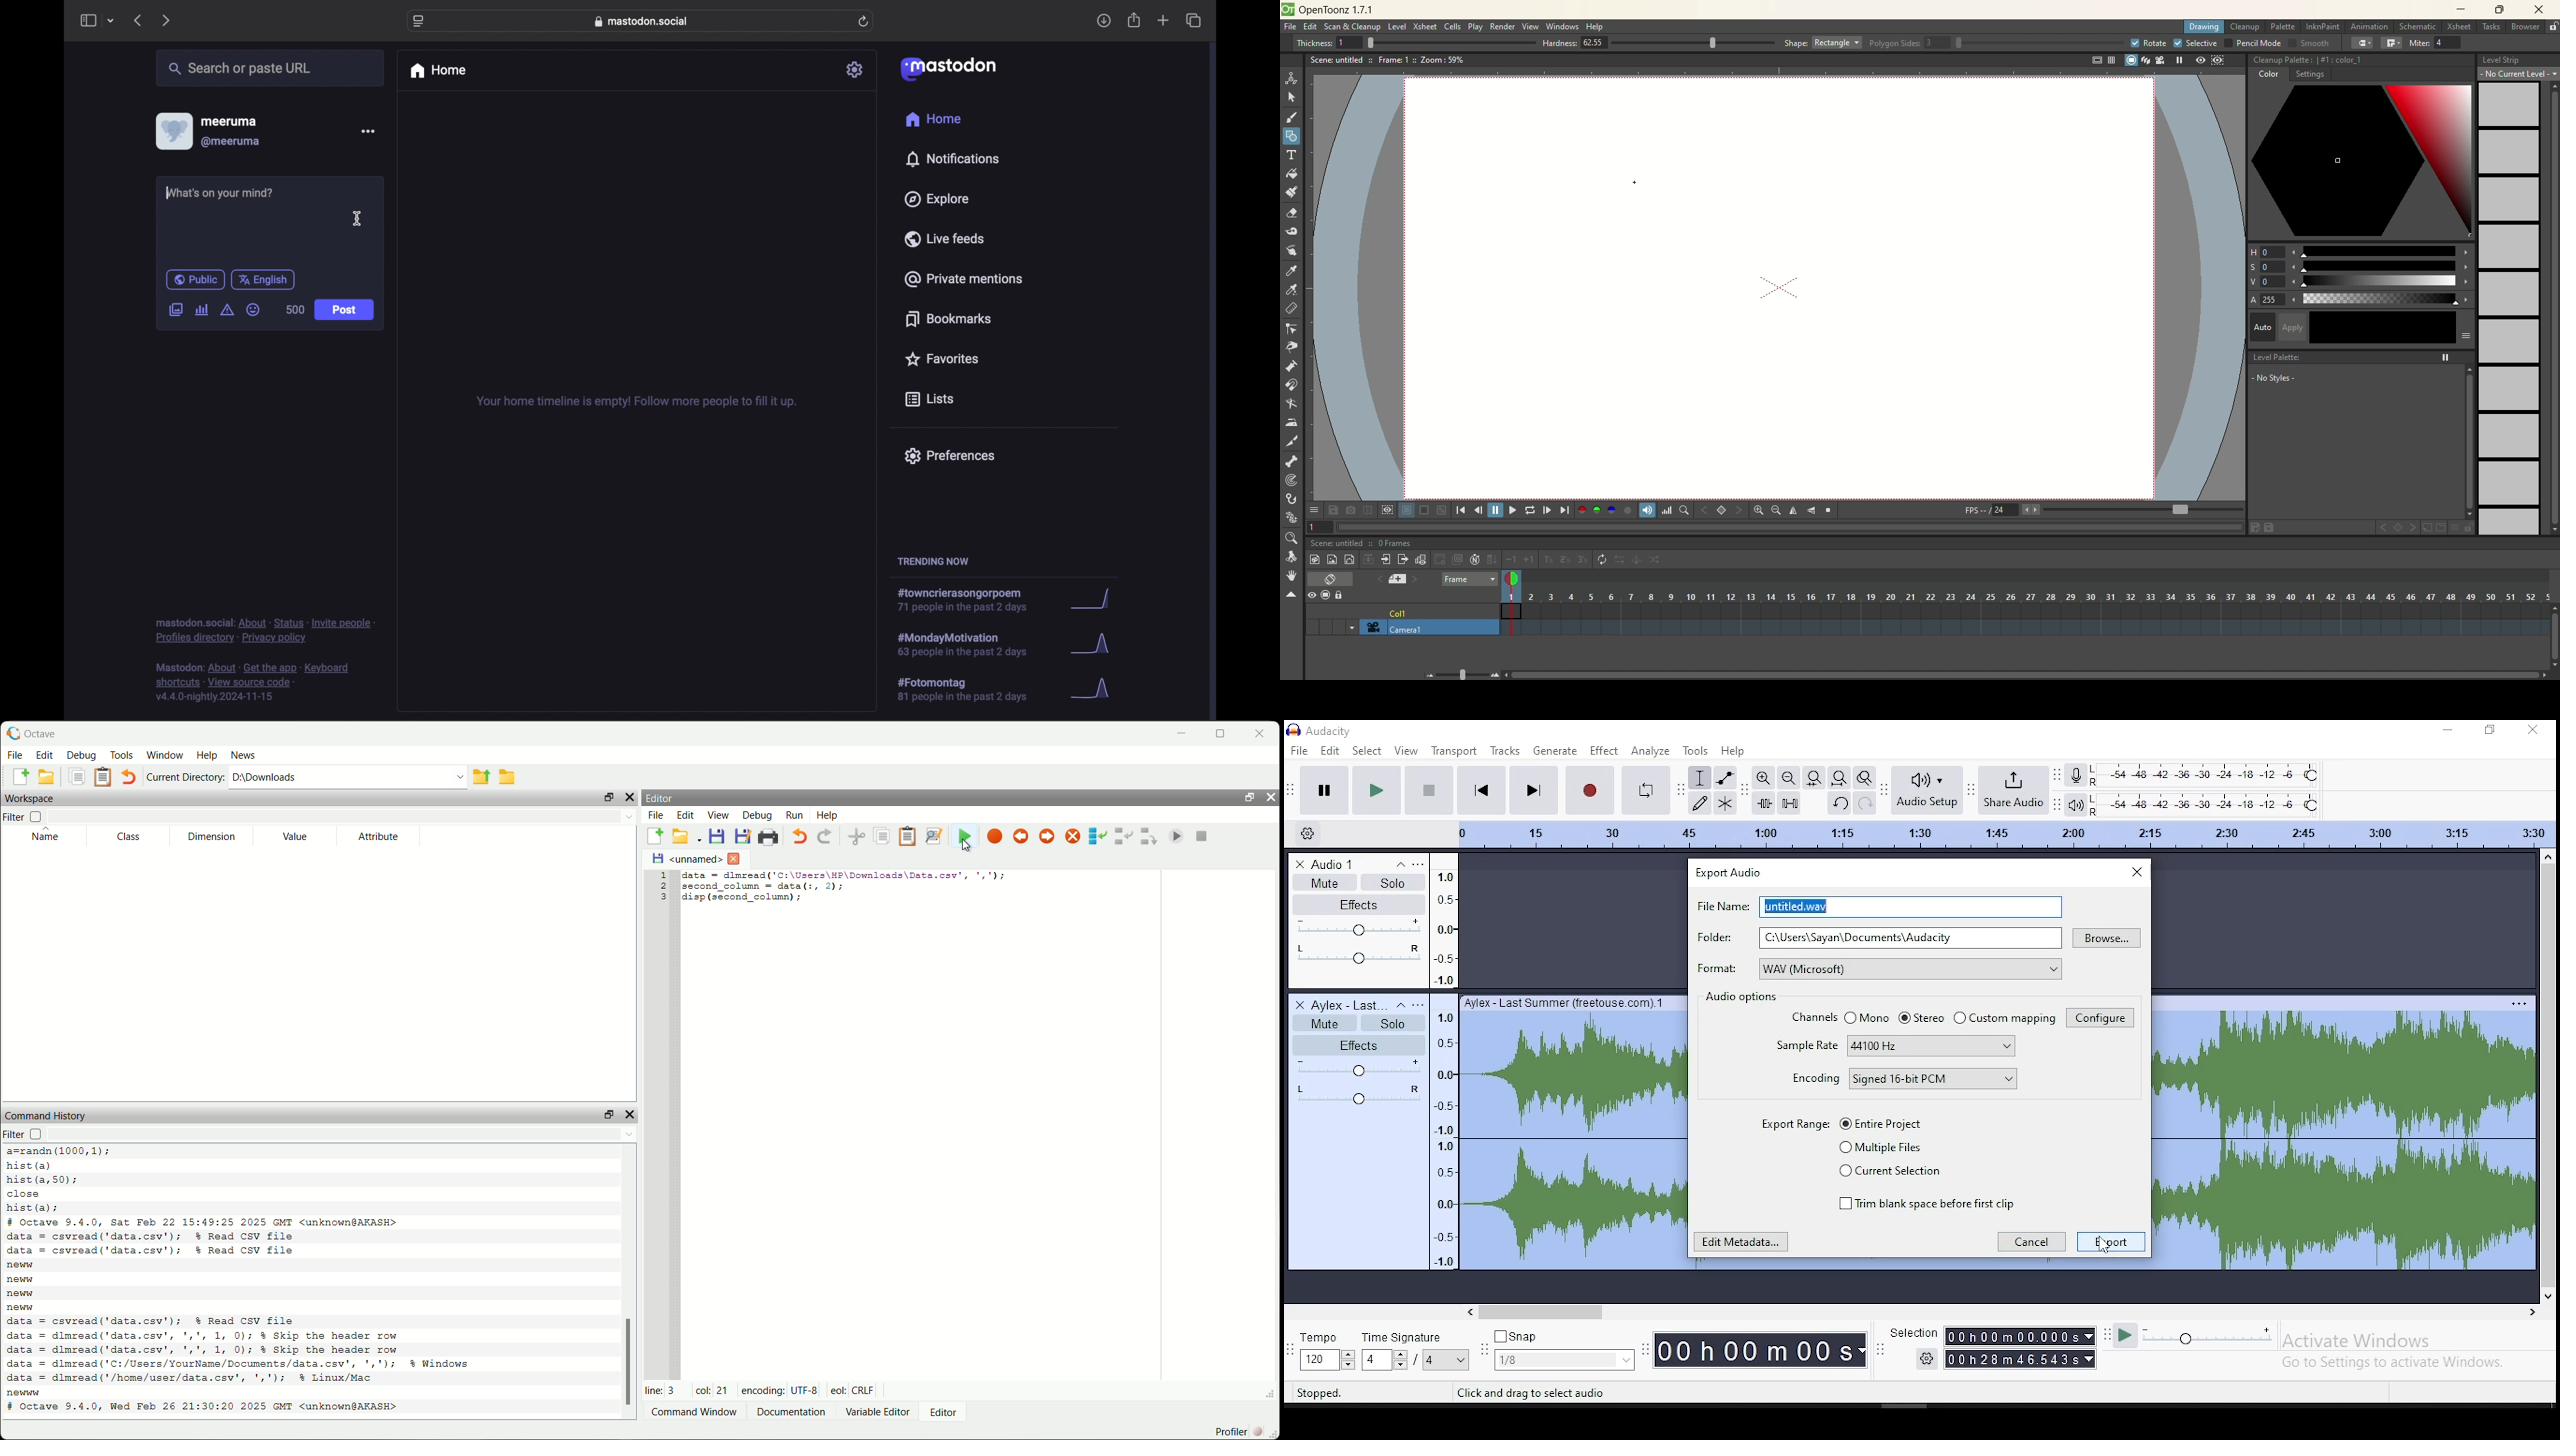  I want to click on 500, so click(295, 309).